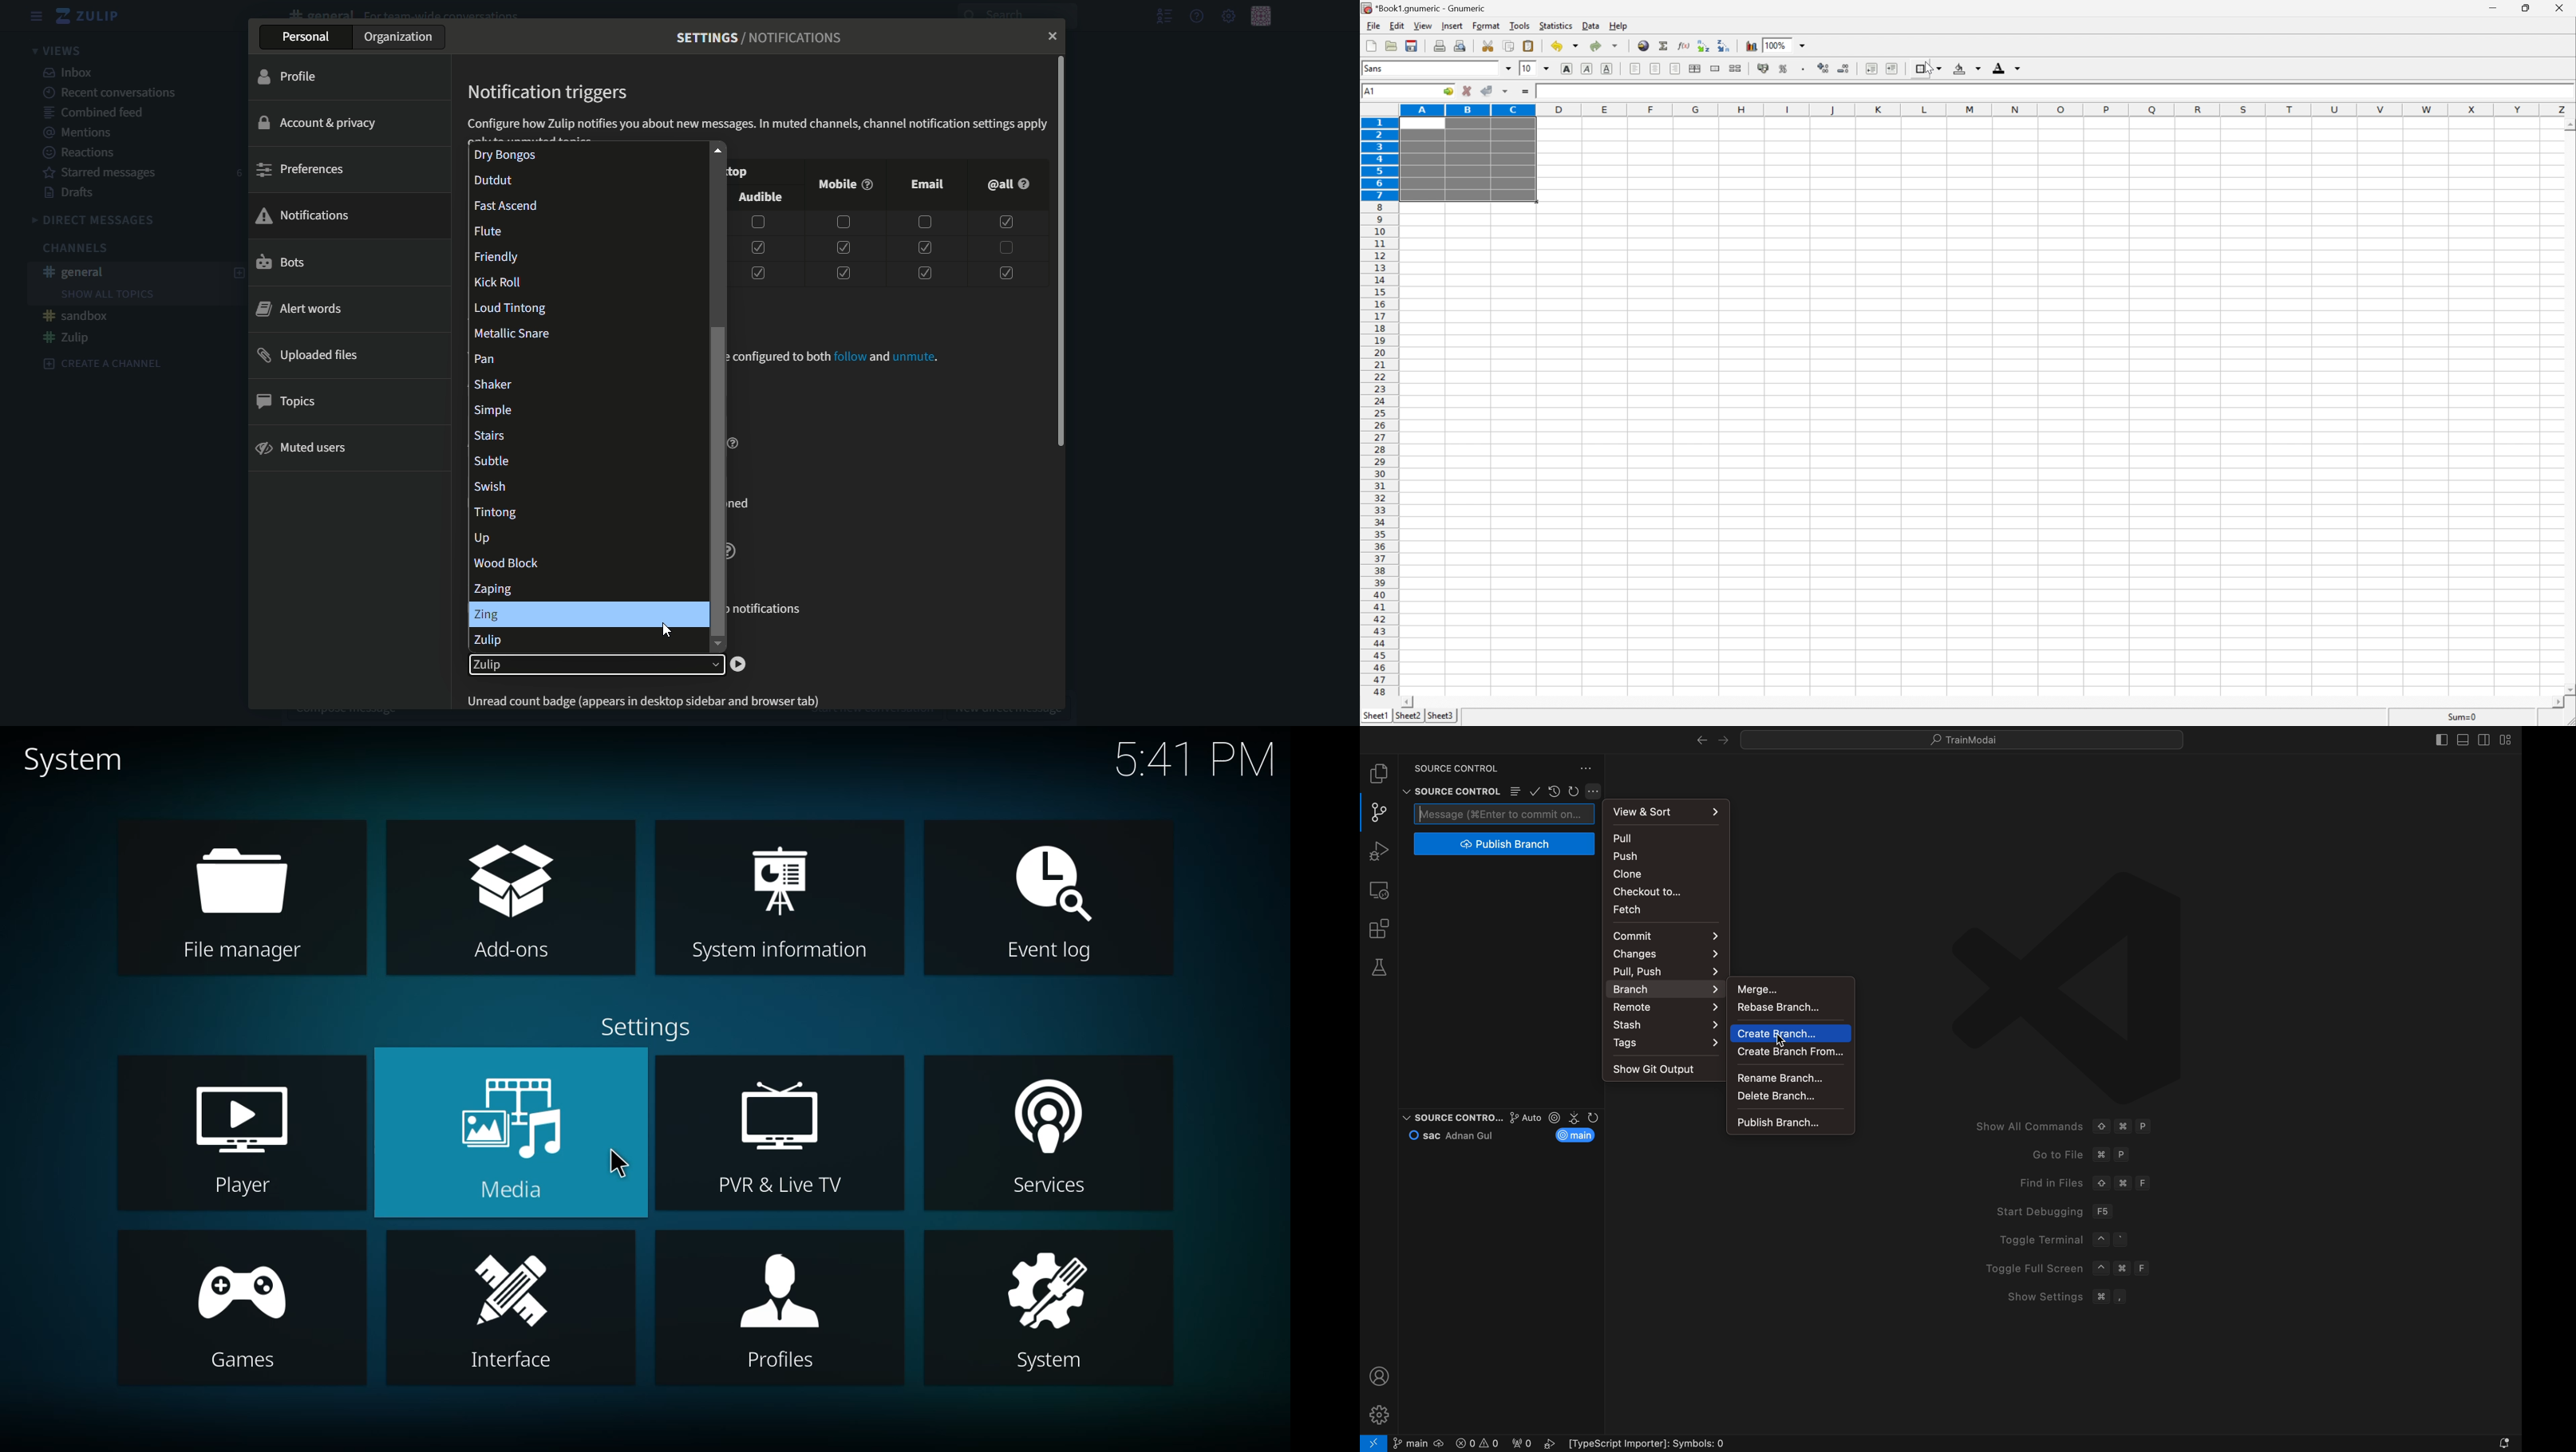 The height and width of the screenshot is (1456, 2576). What do you see at coordinates (1889, 67) in the screenshot?
I see `increase indent` at bounding box center [1889, 67].